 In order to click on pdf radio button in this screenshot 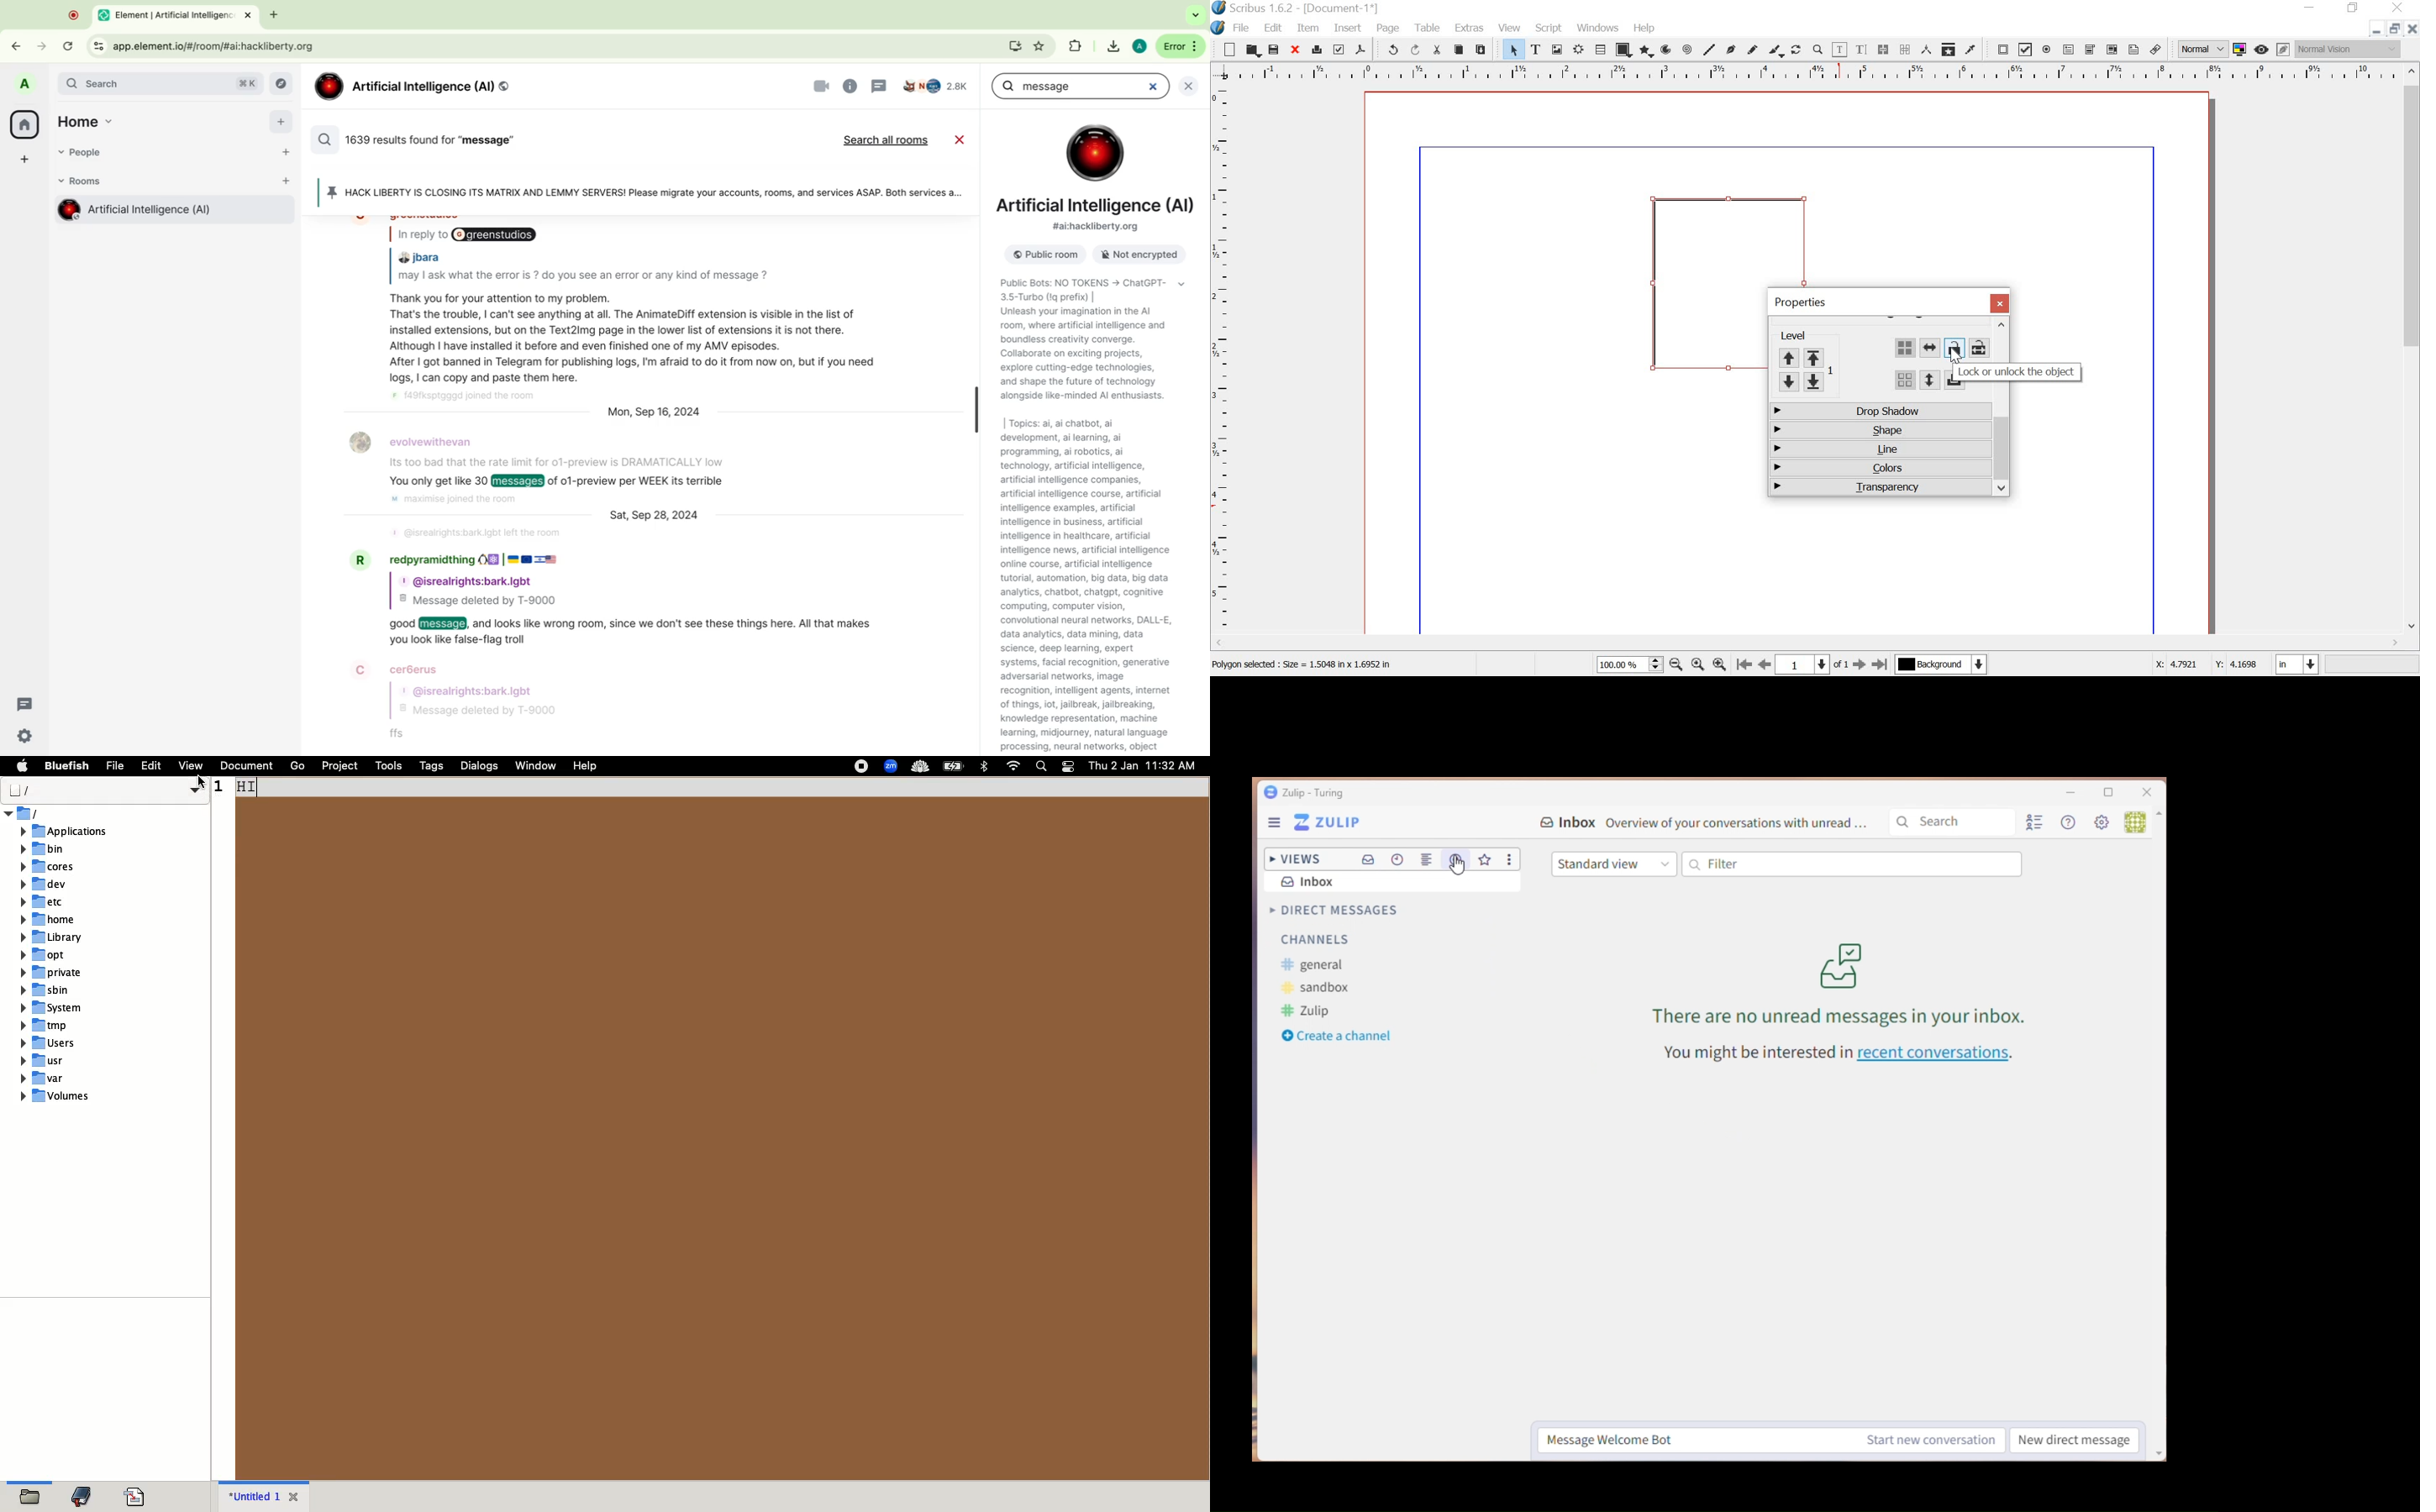, I will do `click(2049, 50)`.